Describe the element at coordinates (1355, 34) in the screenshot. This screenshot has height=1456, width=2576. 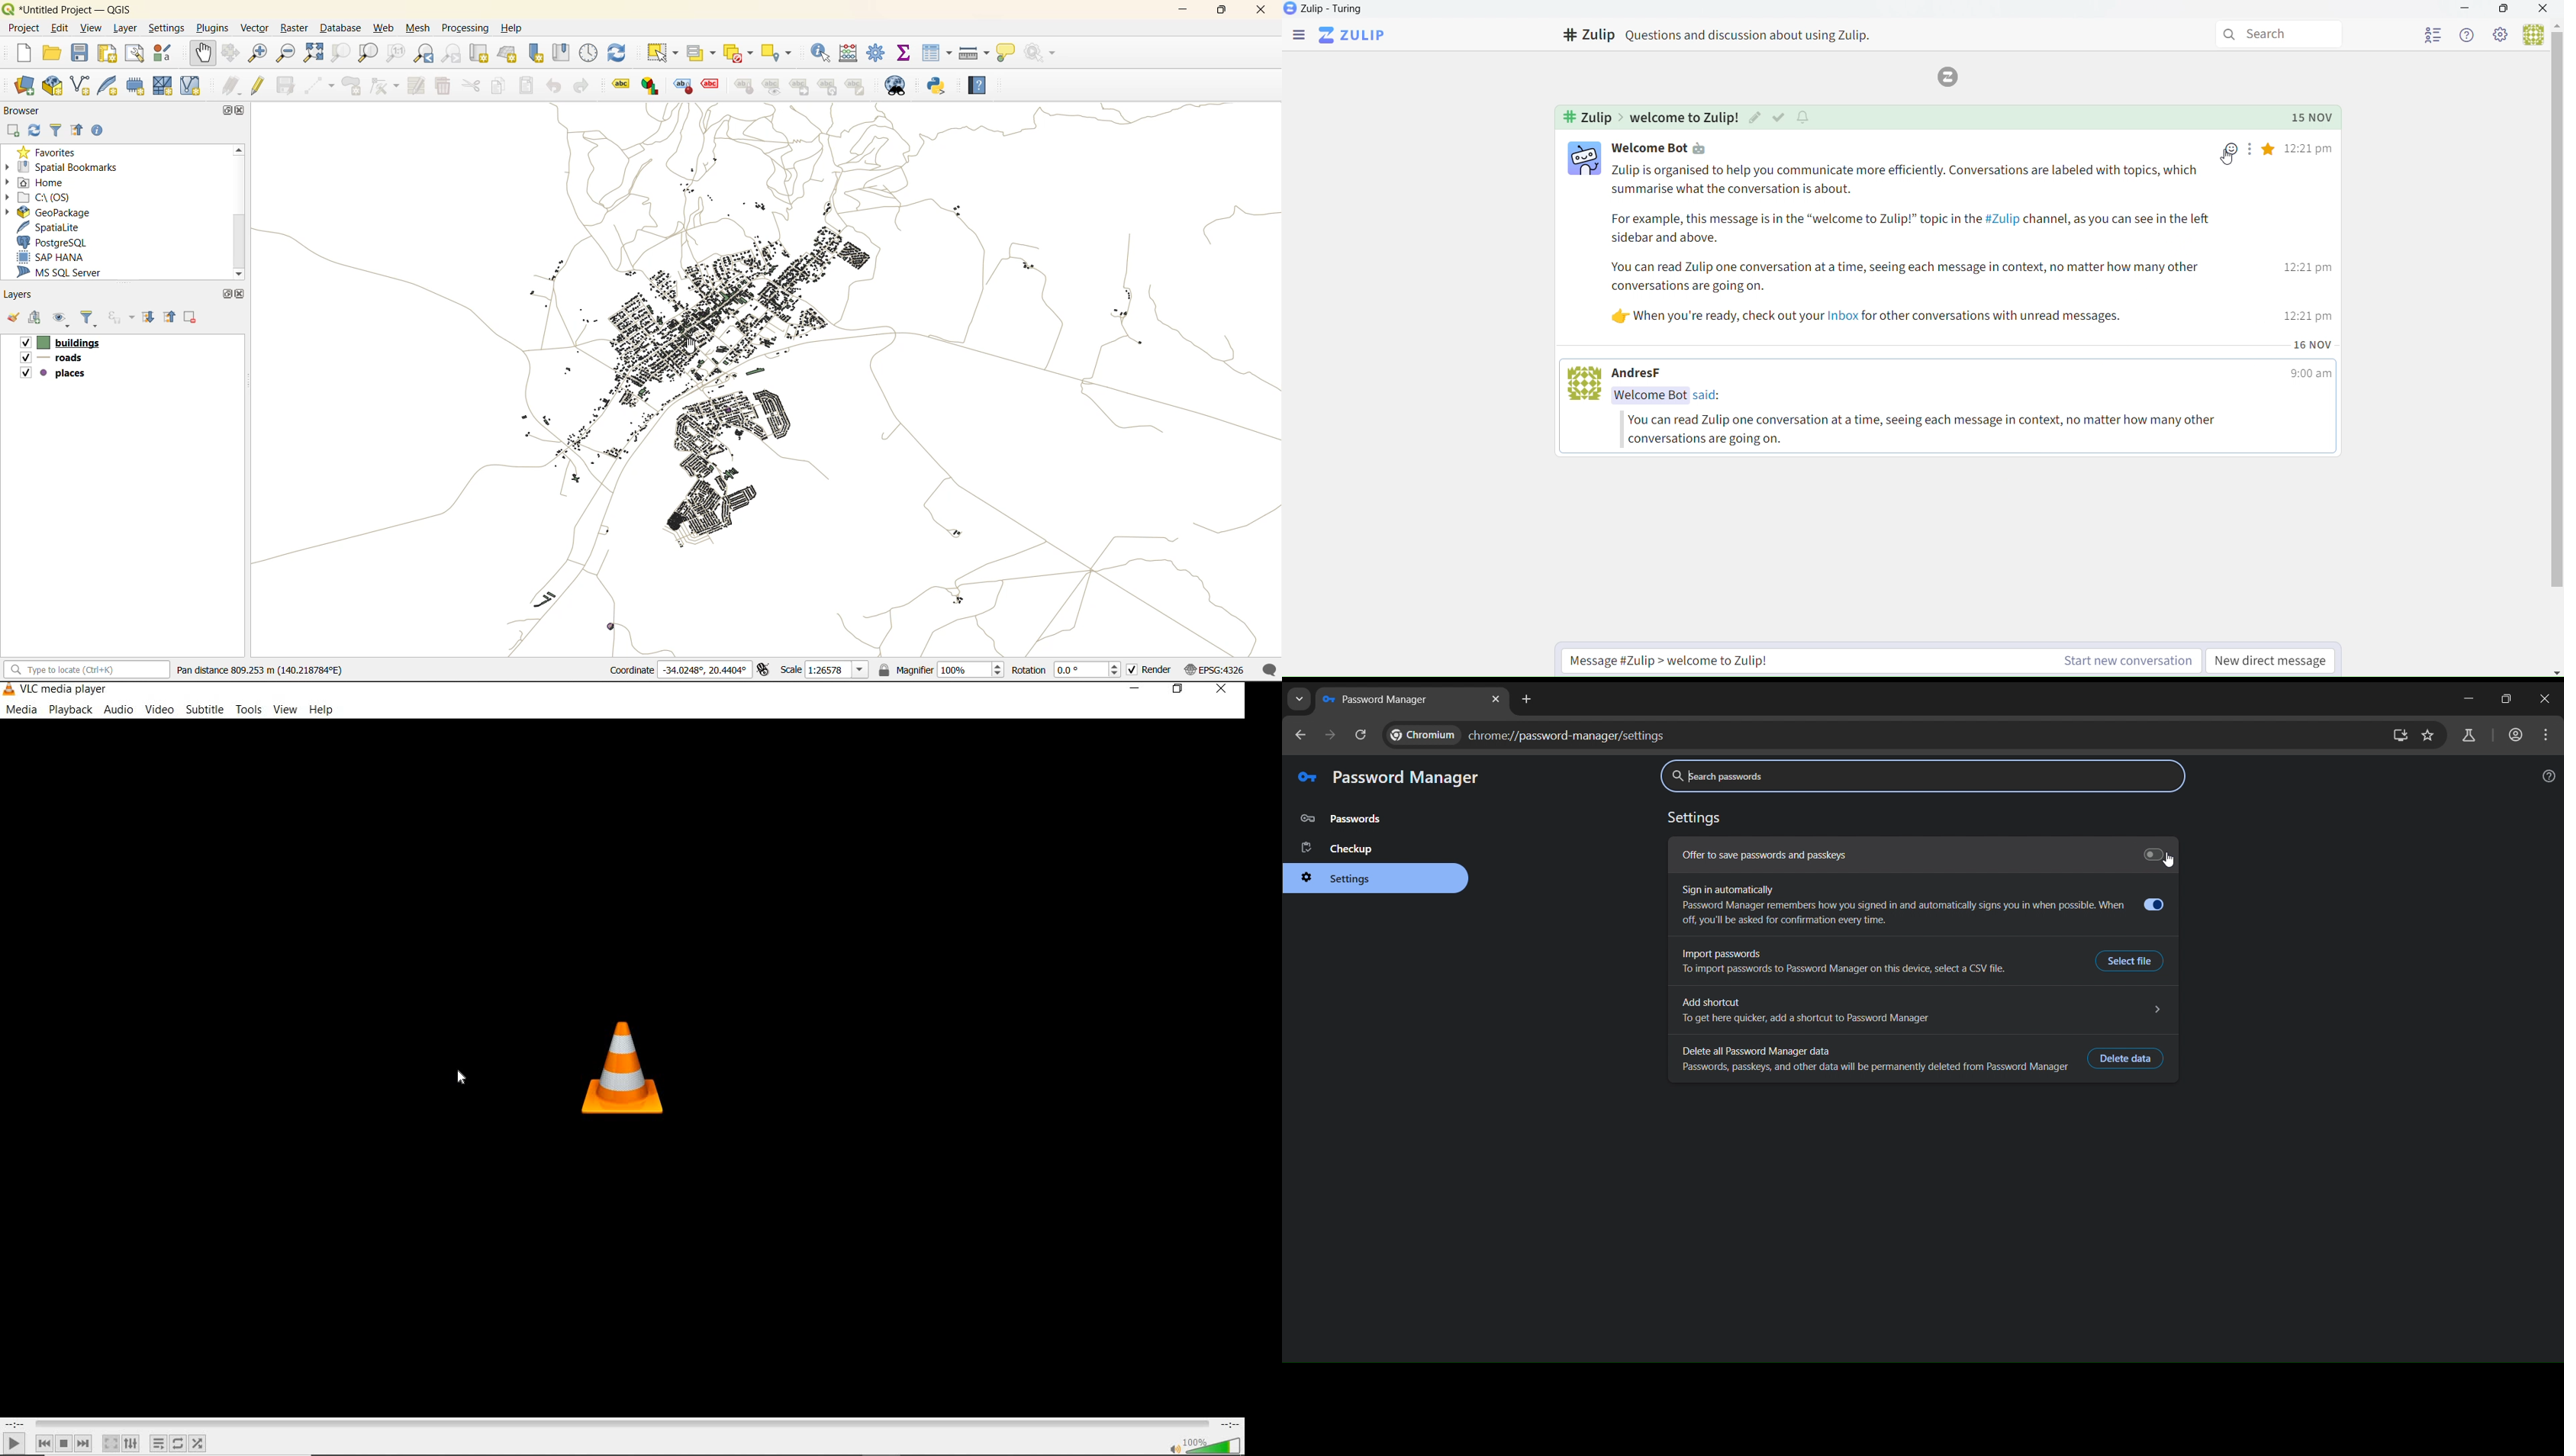
I see `Zulip` at that location.